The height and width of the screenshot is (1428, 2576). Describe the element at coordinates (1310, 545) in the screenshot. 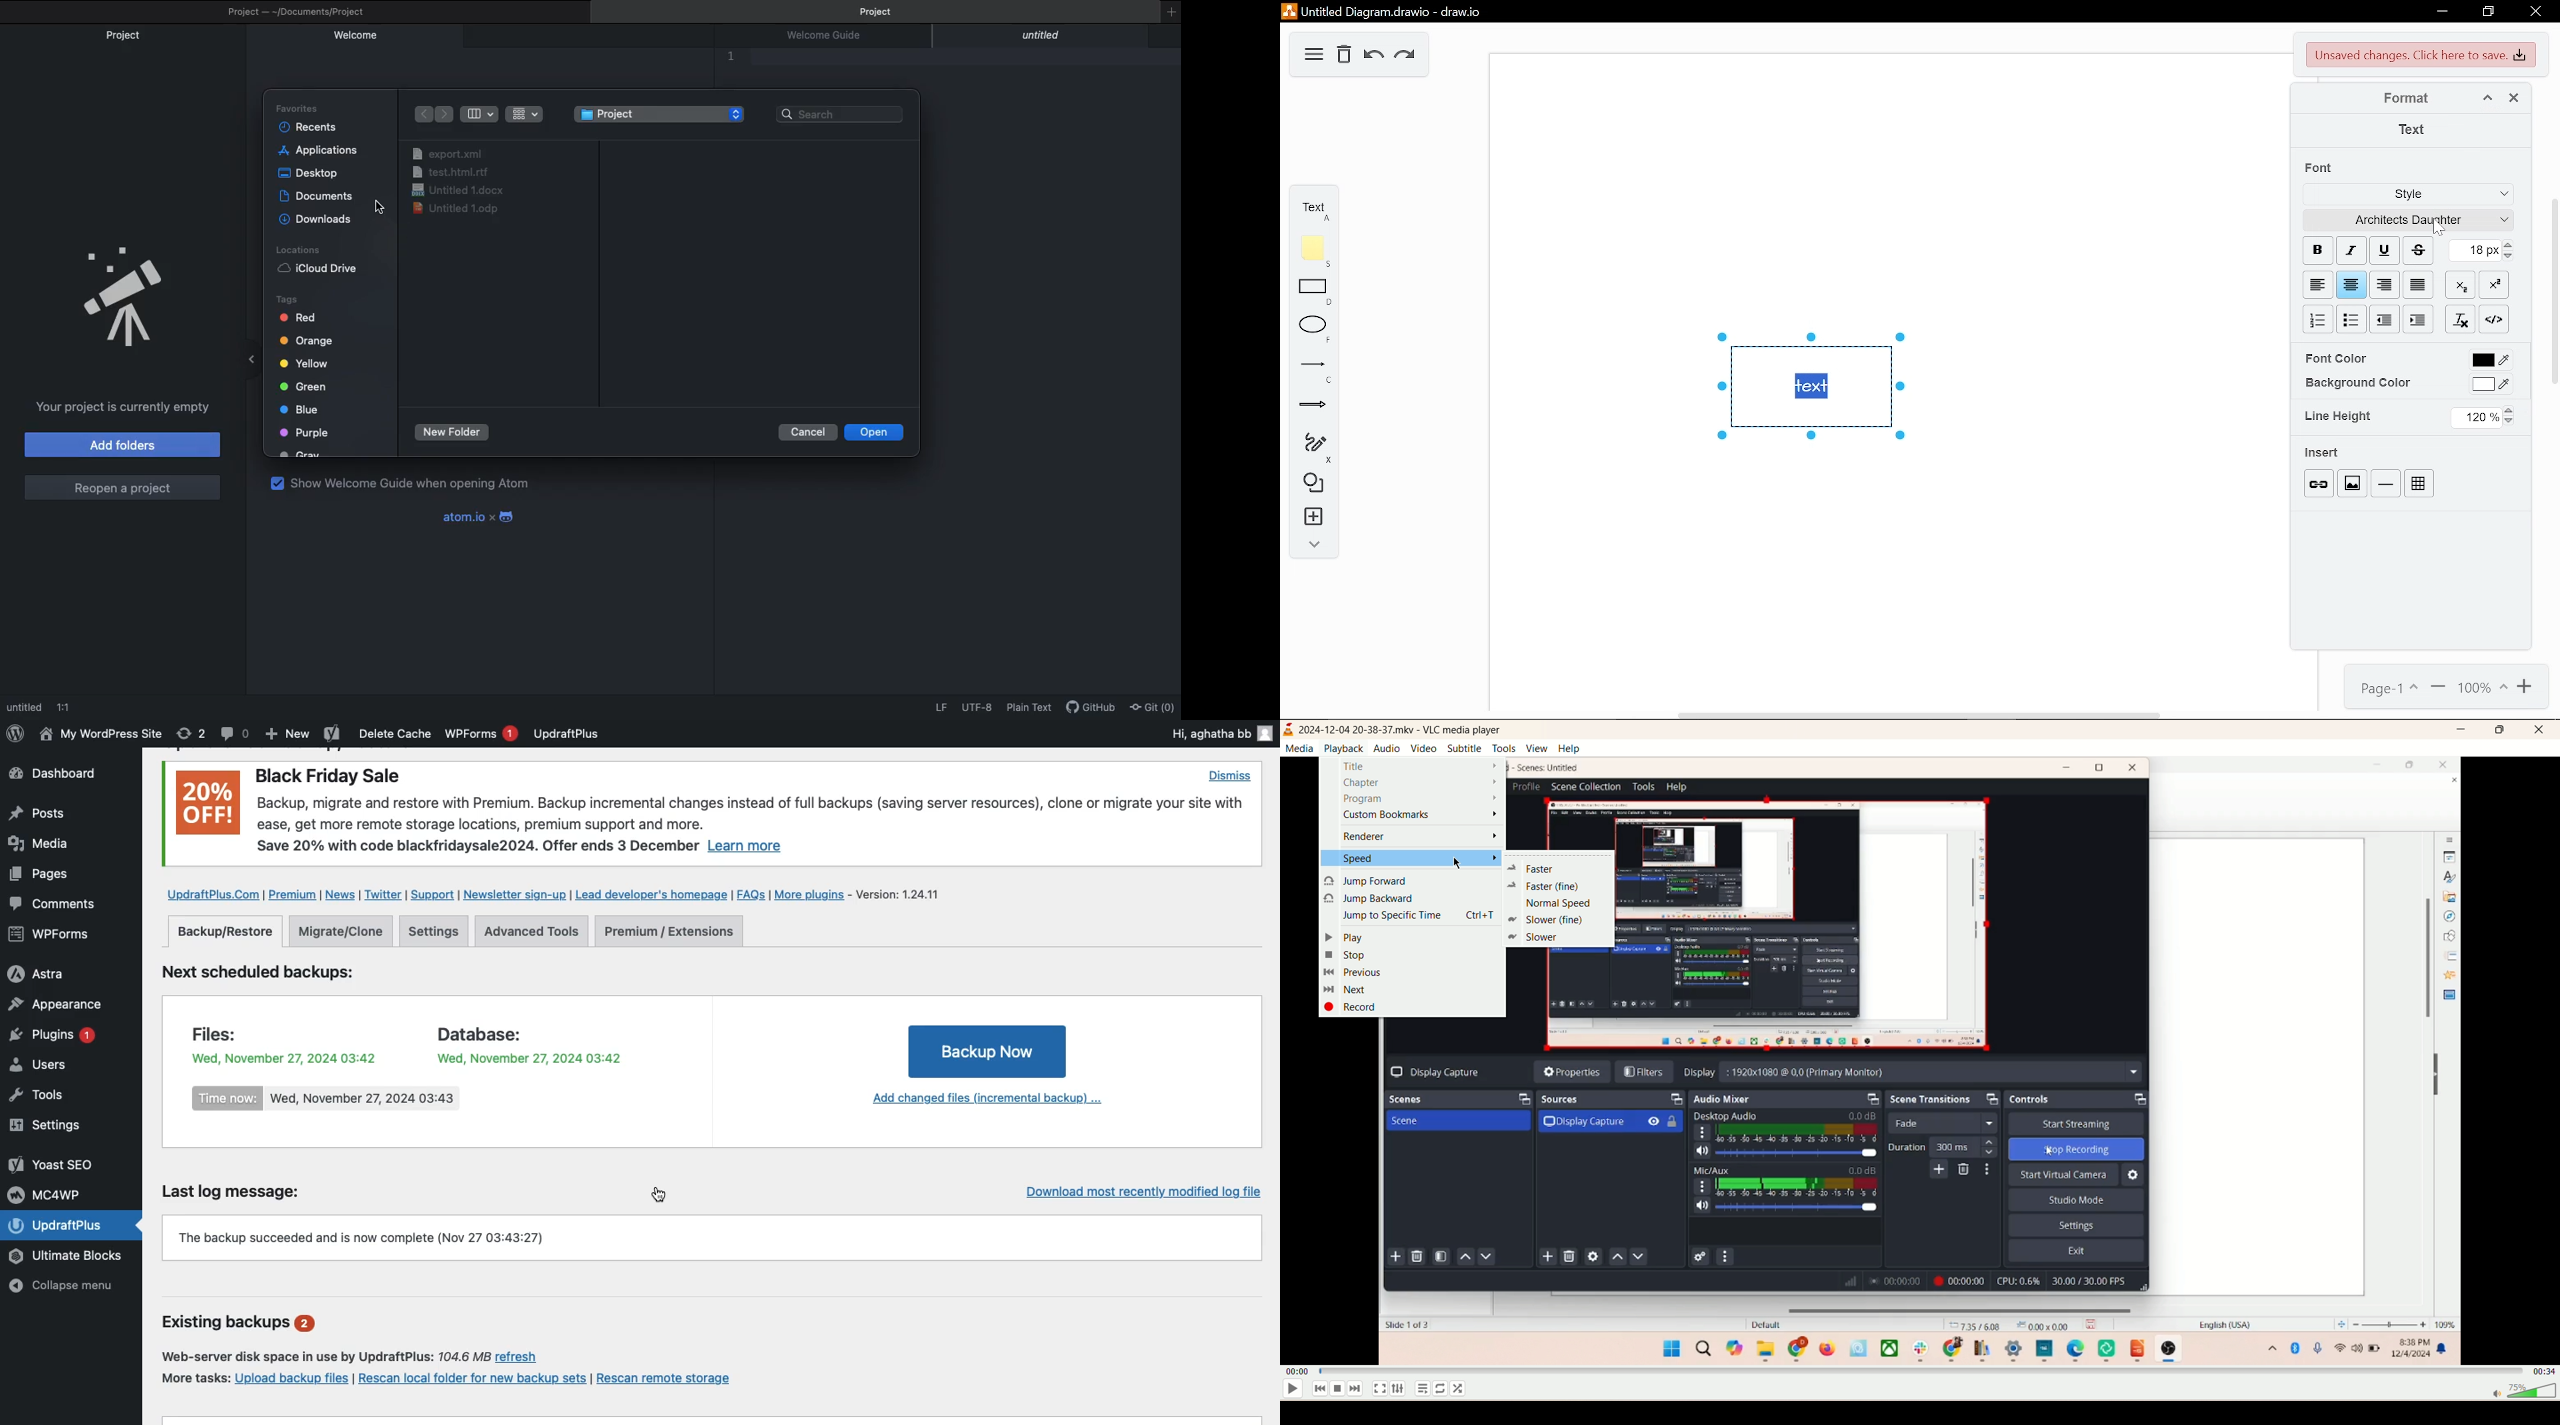

I see `collapse` at that location.